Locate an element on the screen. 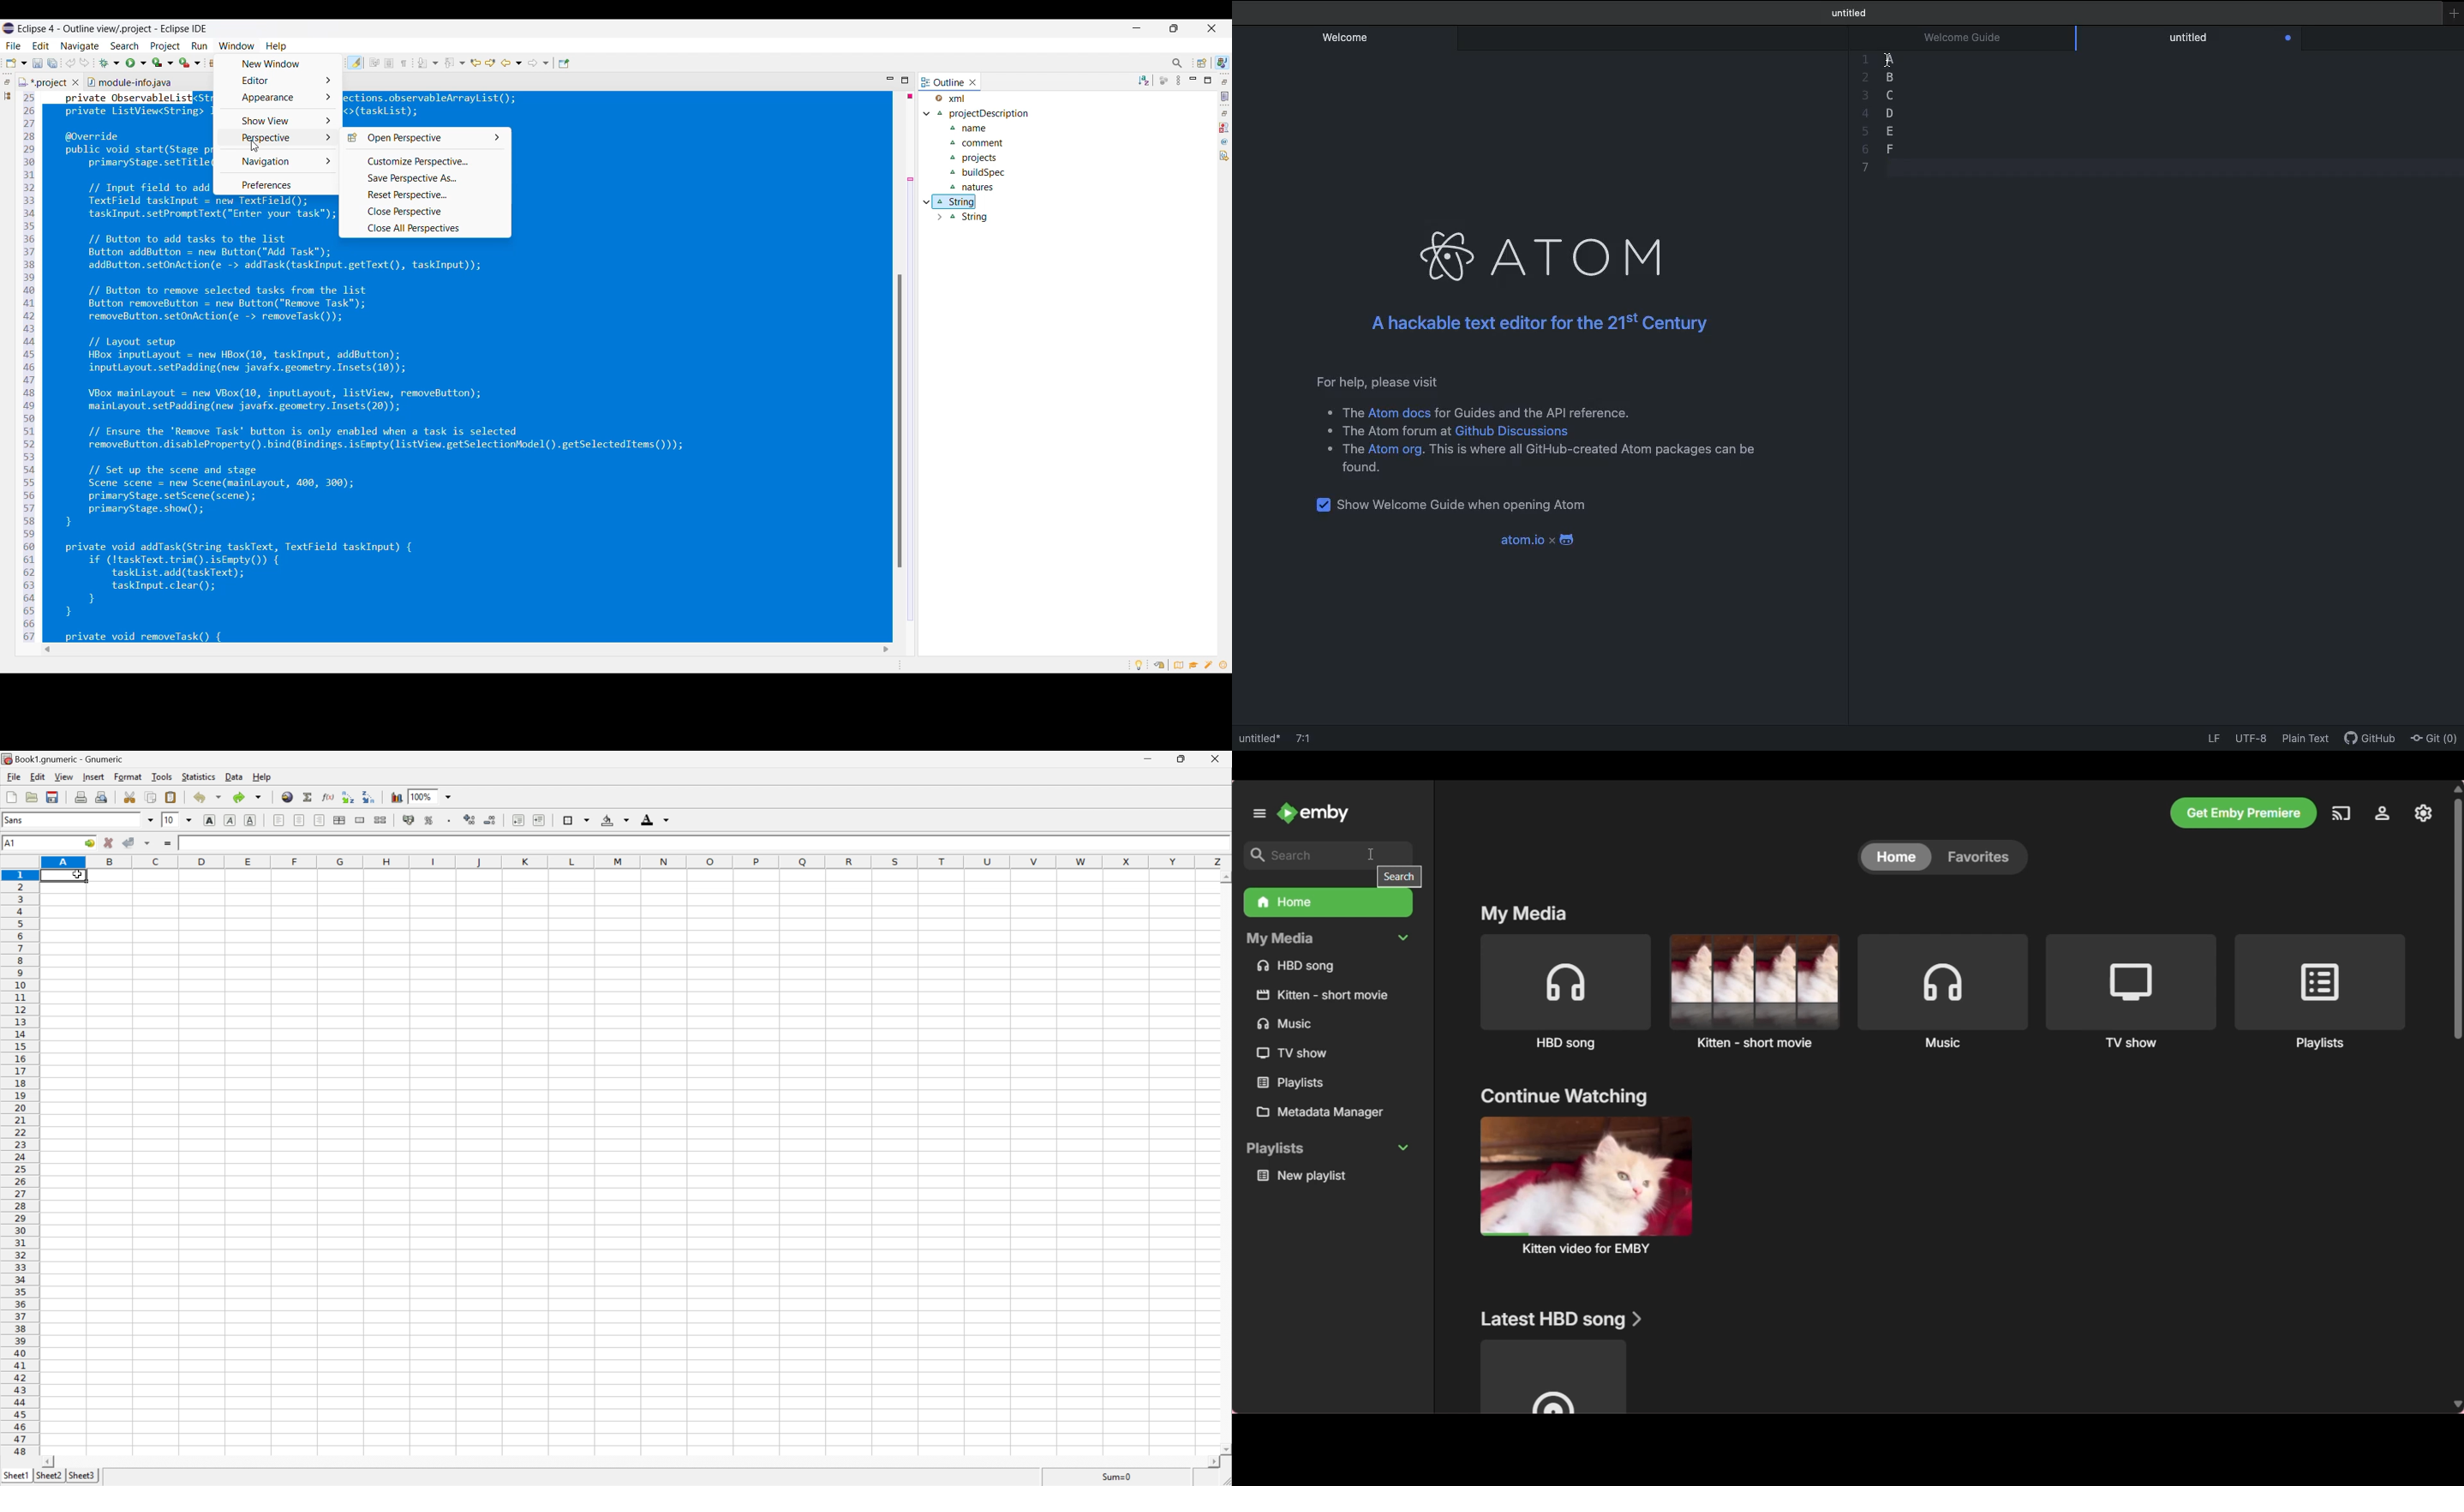 The height and width of the screenshot is (1512, 2464). Playlists is located at coordinates (1295, 1083).